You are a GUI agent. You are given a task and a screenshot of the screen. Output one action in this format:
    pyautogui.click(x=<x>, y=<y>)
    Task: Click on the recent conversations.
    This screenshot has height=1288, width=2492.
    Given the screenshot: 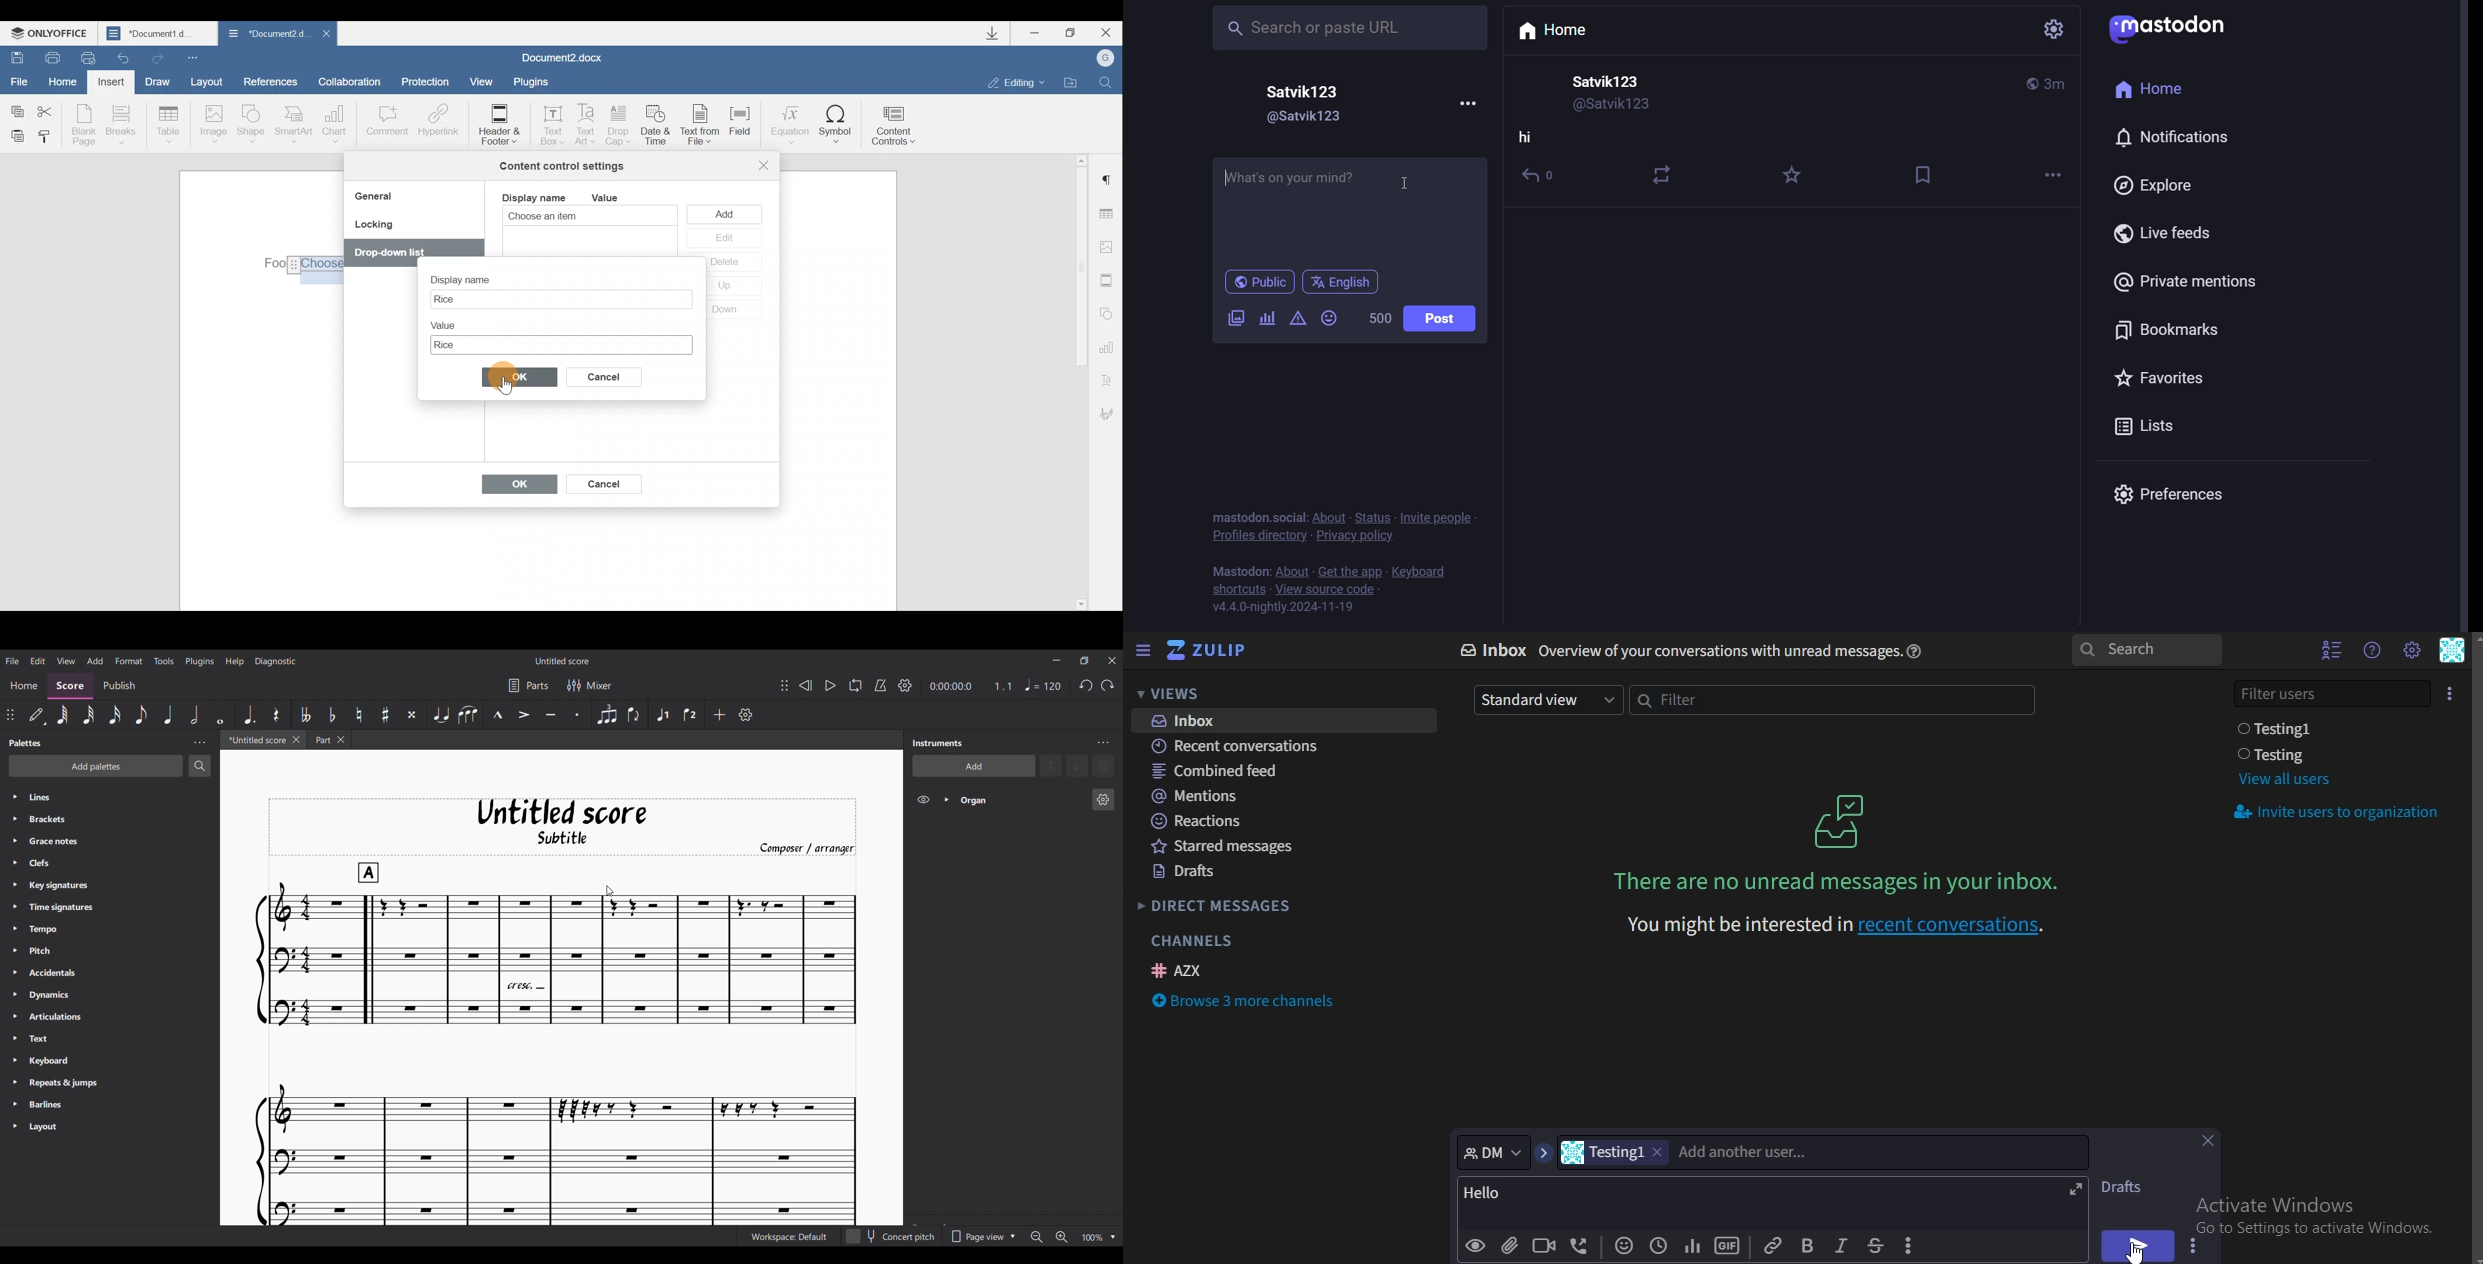 What is the action you would take?
    pyautogui.click(x=1827, y=925)
    